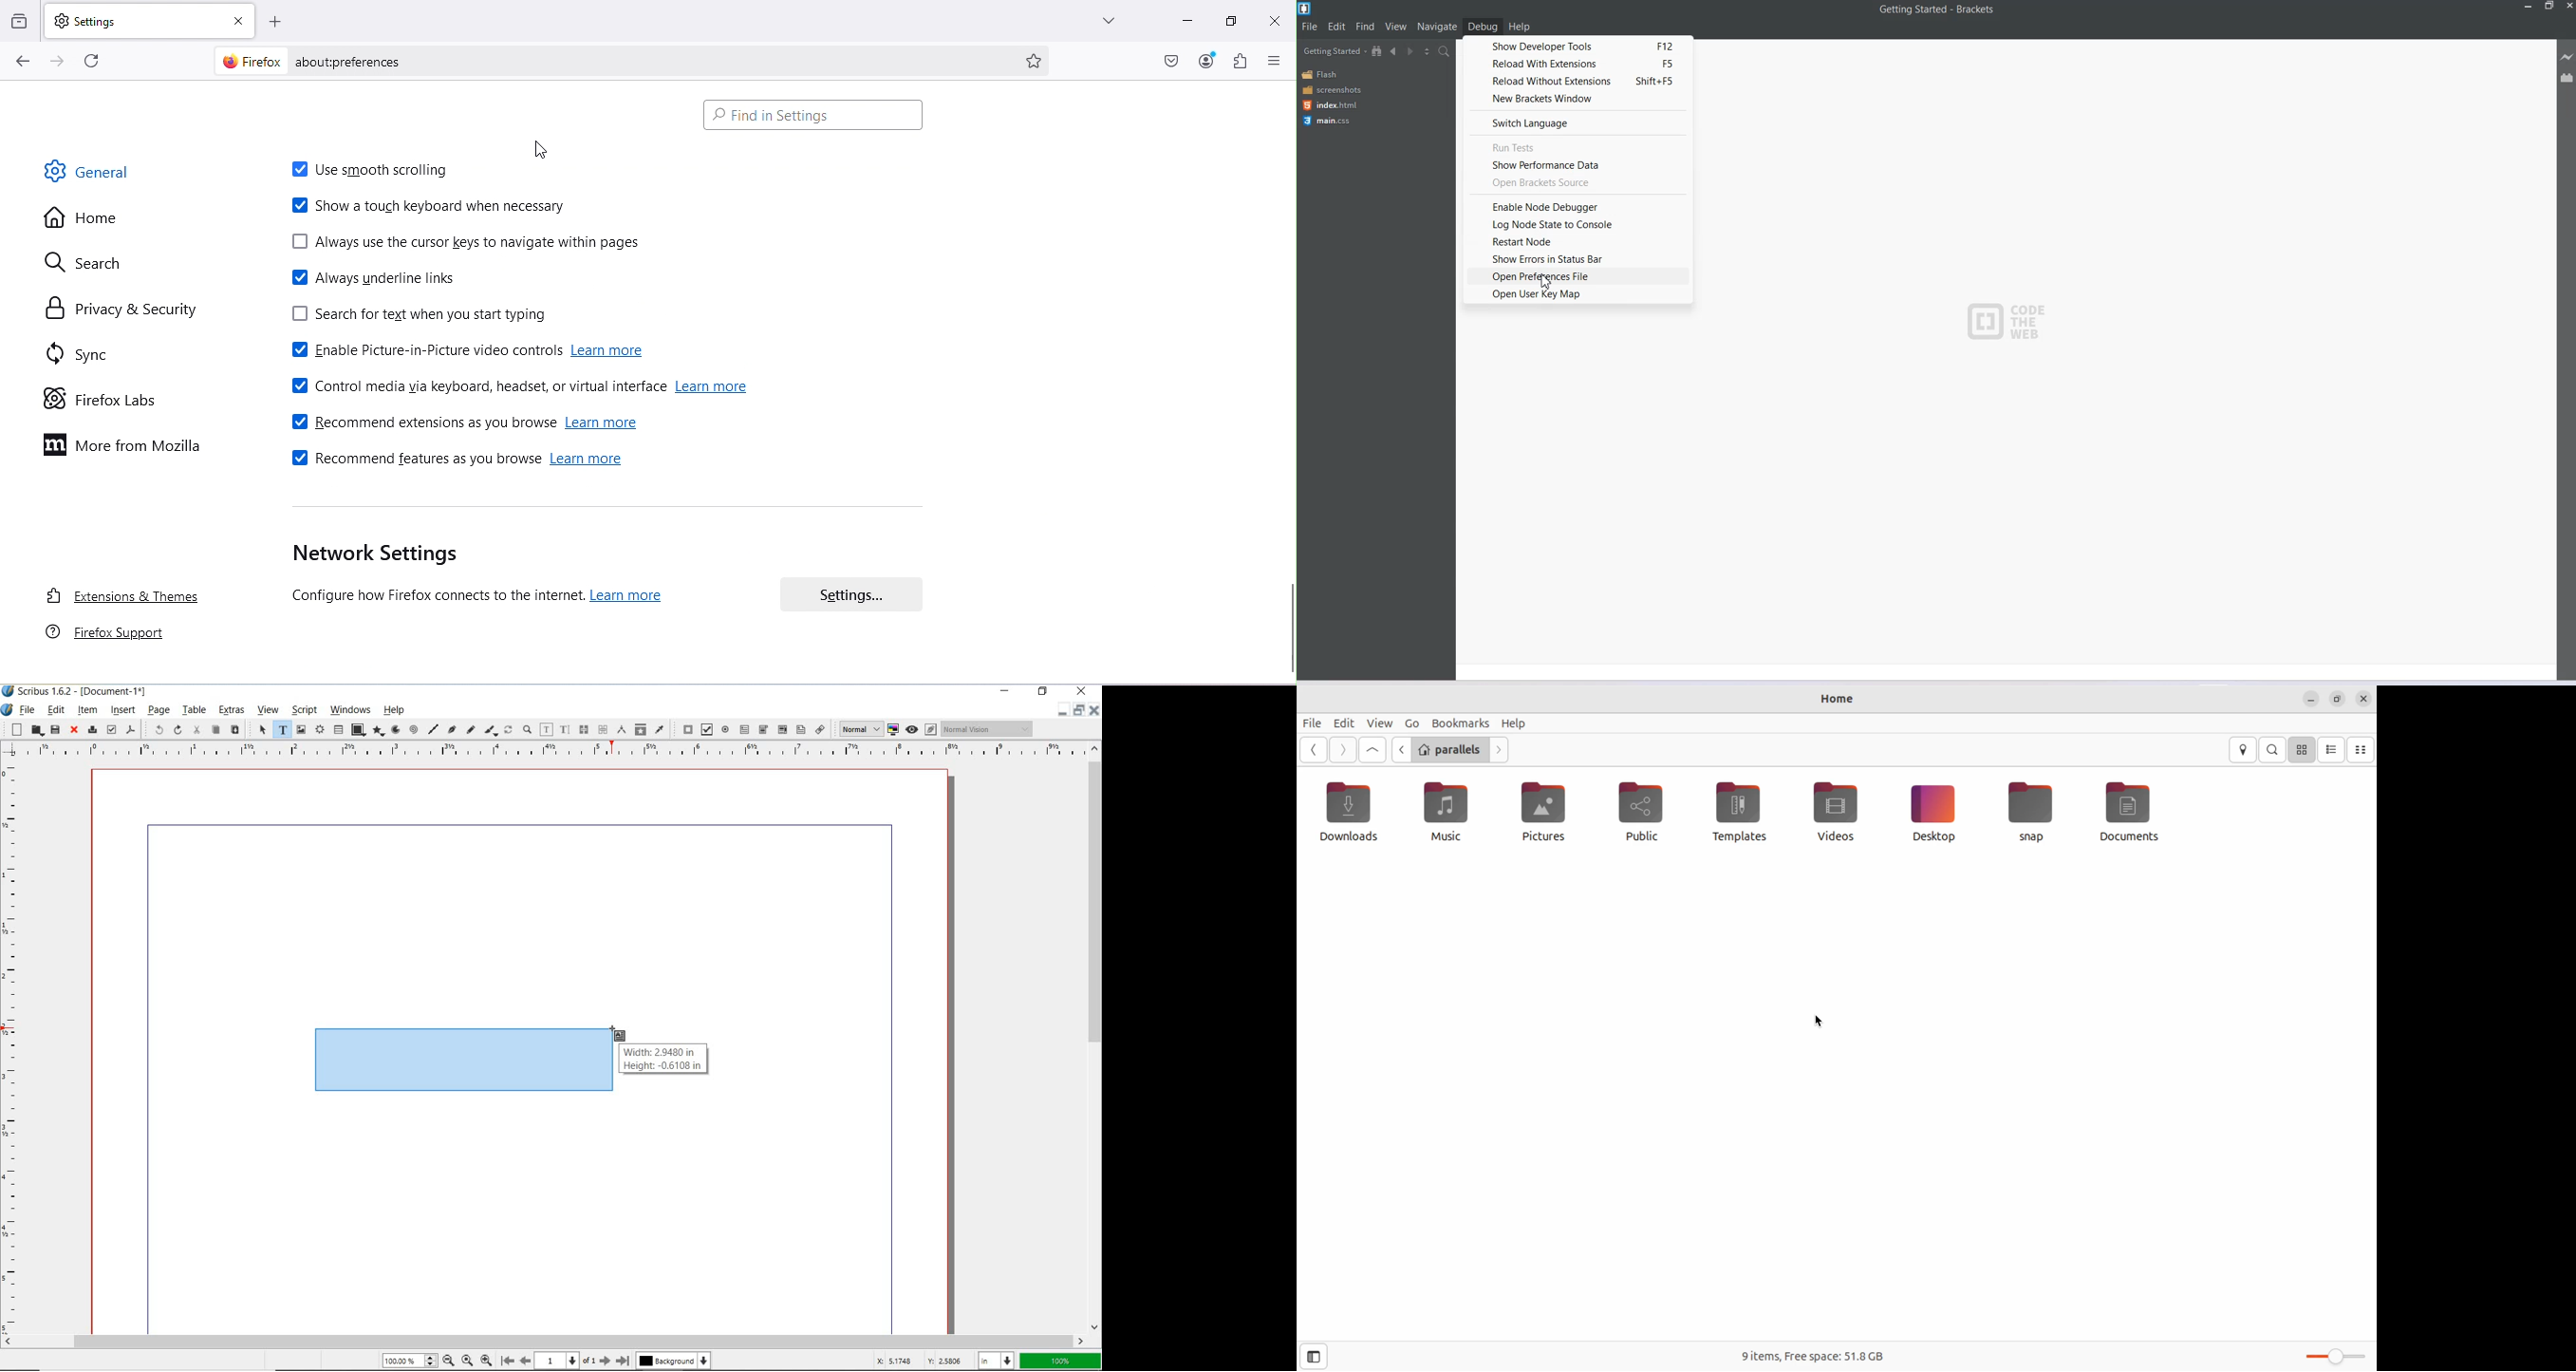 The height and width of the screenshot is (1372, 2576). I want to click on Y: 2.5806, so click(947, 1360).